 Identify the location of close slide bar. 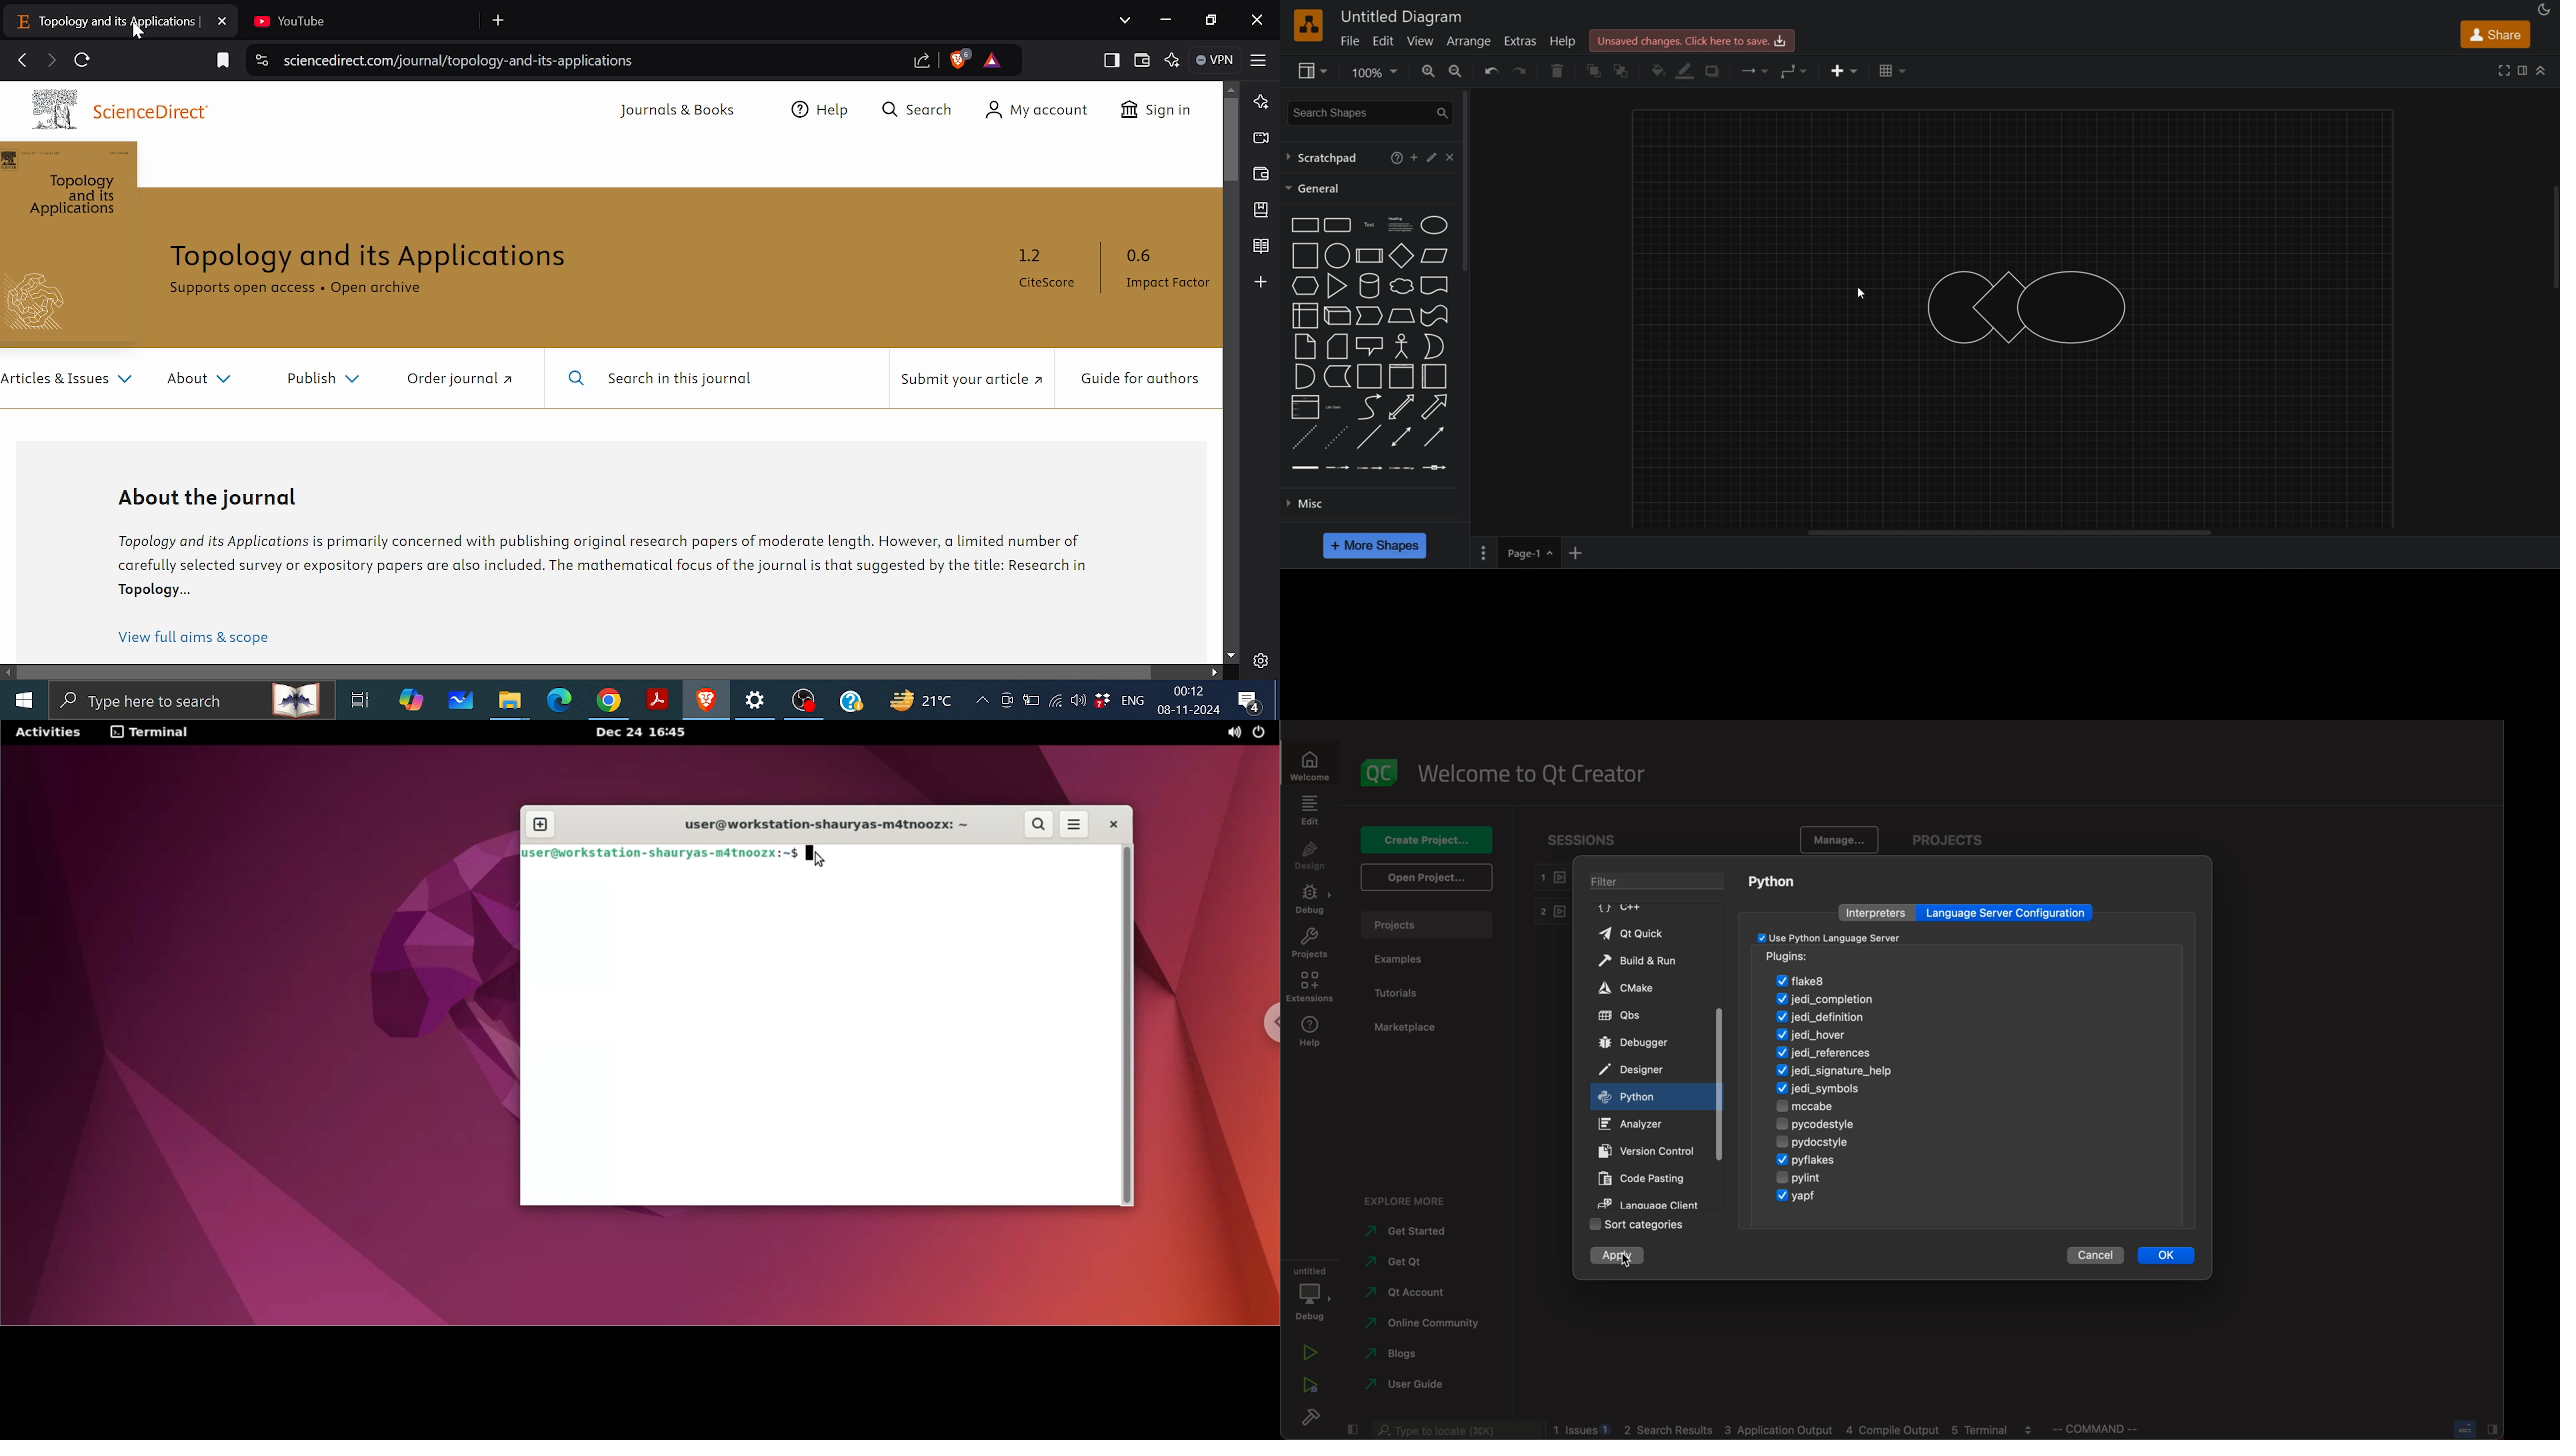
(1352, 1429).